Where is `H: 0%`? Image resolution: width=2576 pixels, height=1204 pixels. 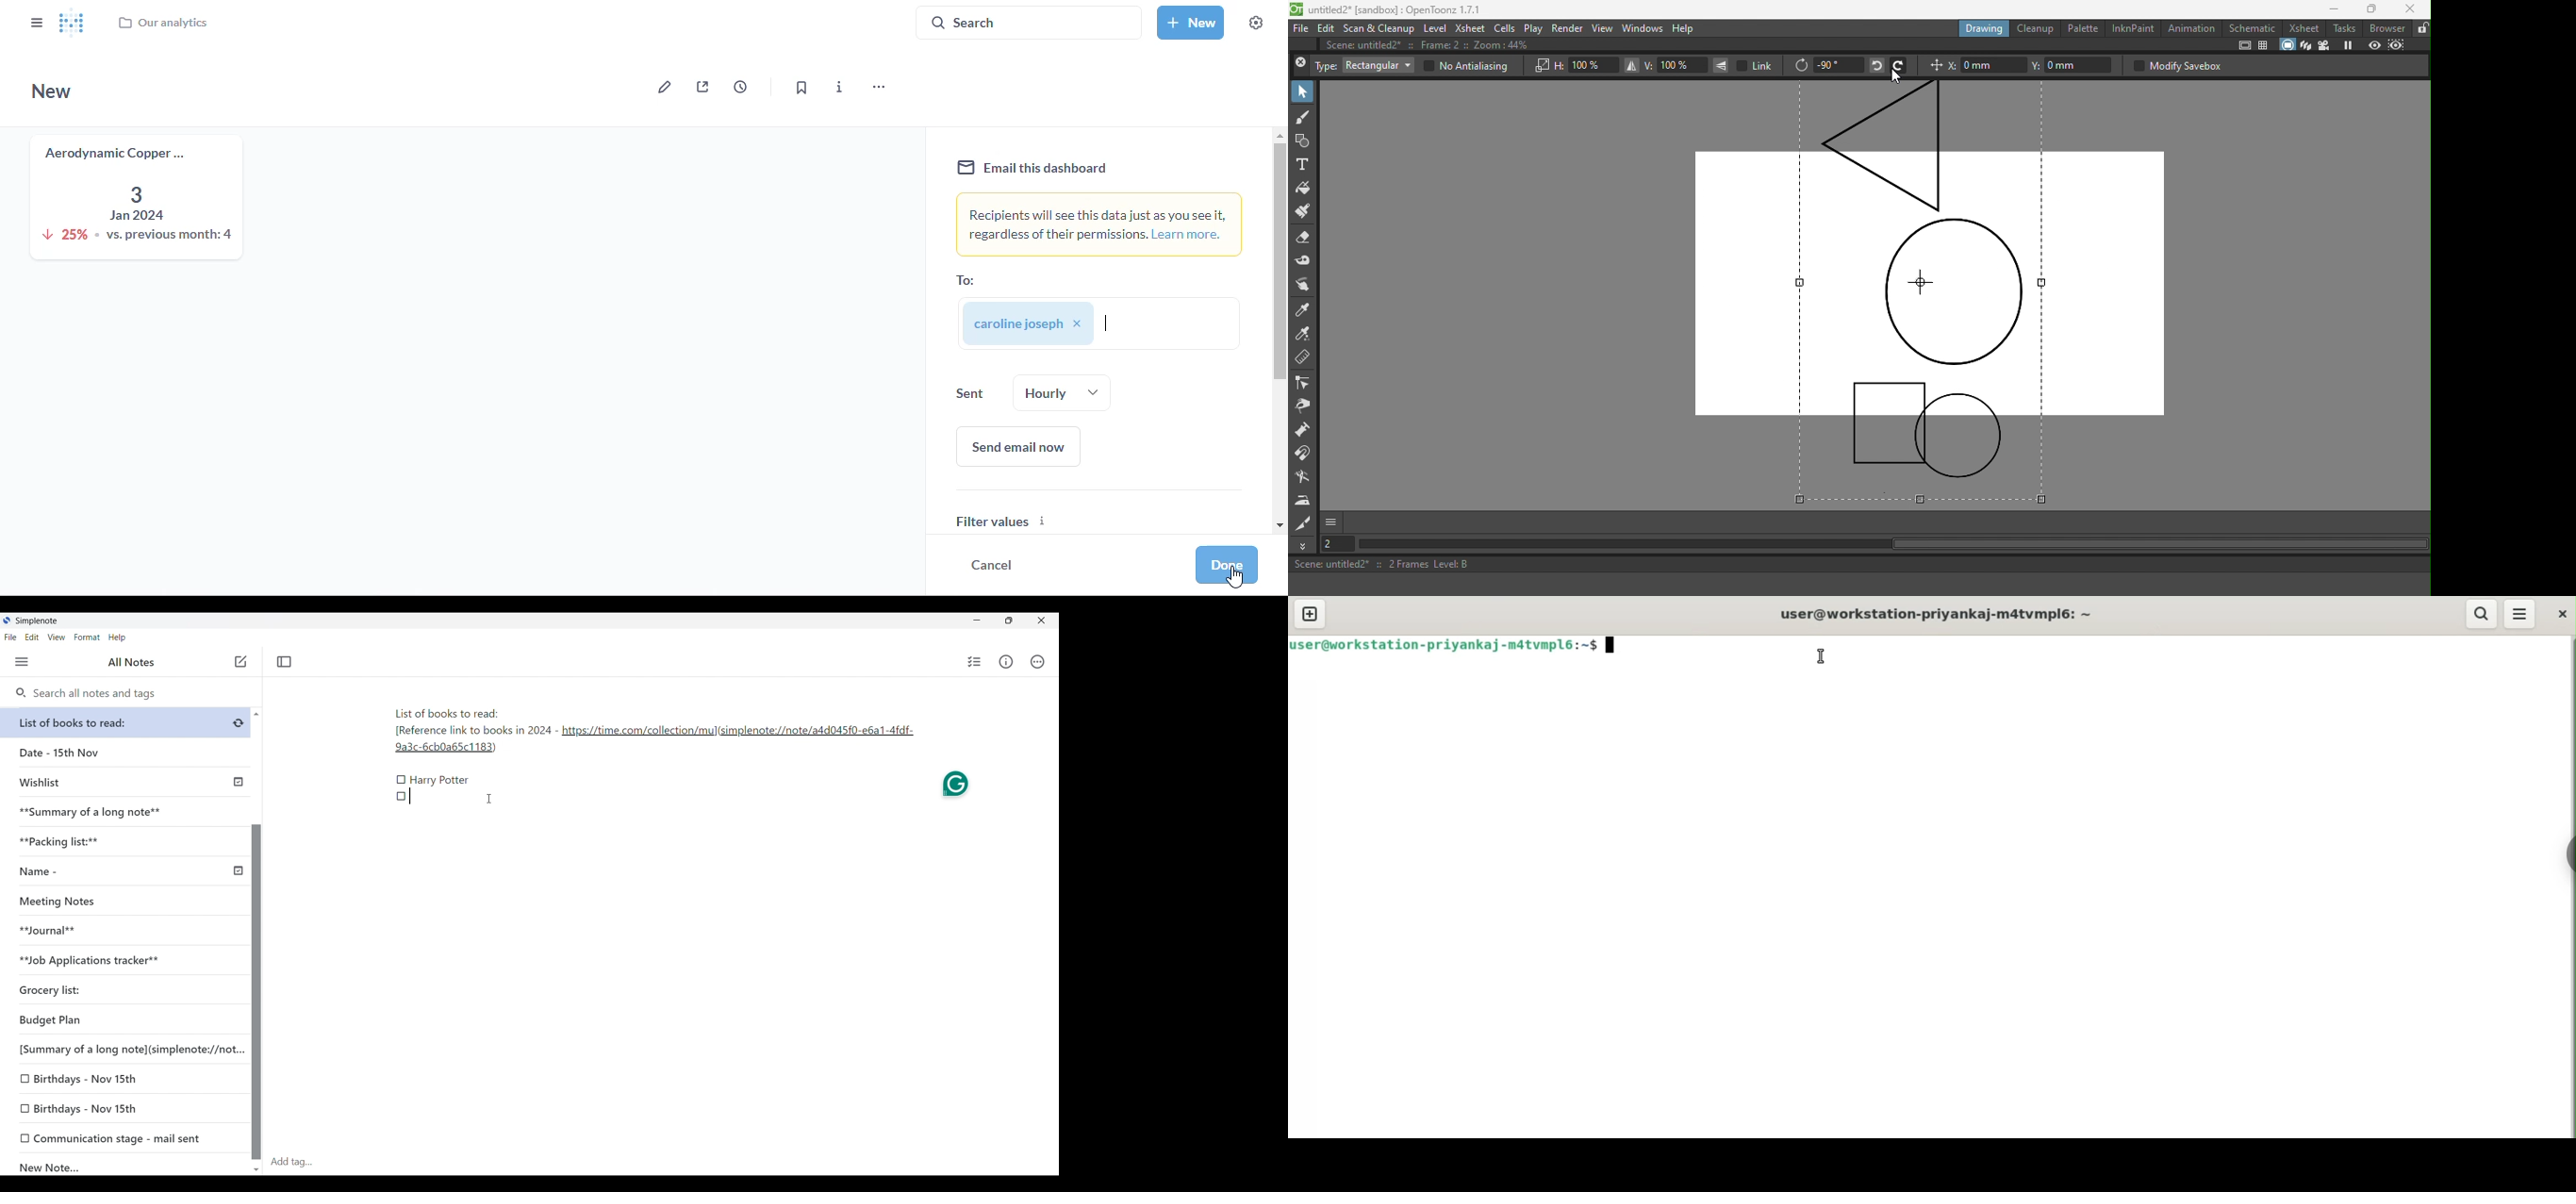
H: 0% is located at coordinates (1586, 65).